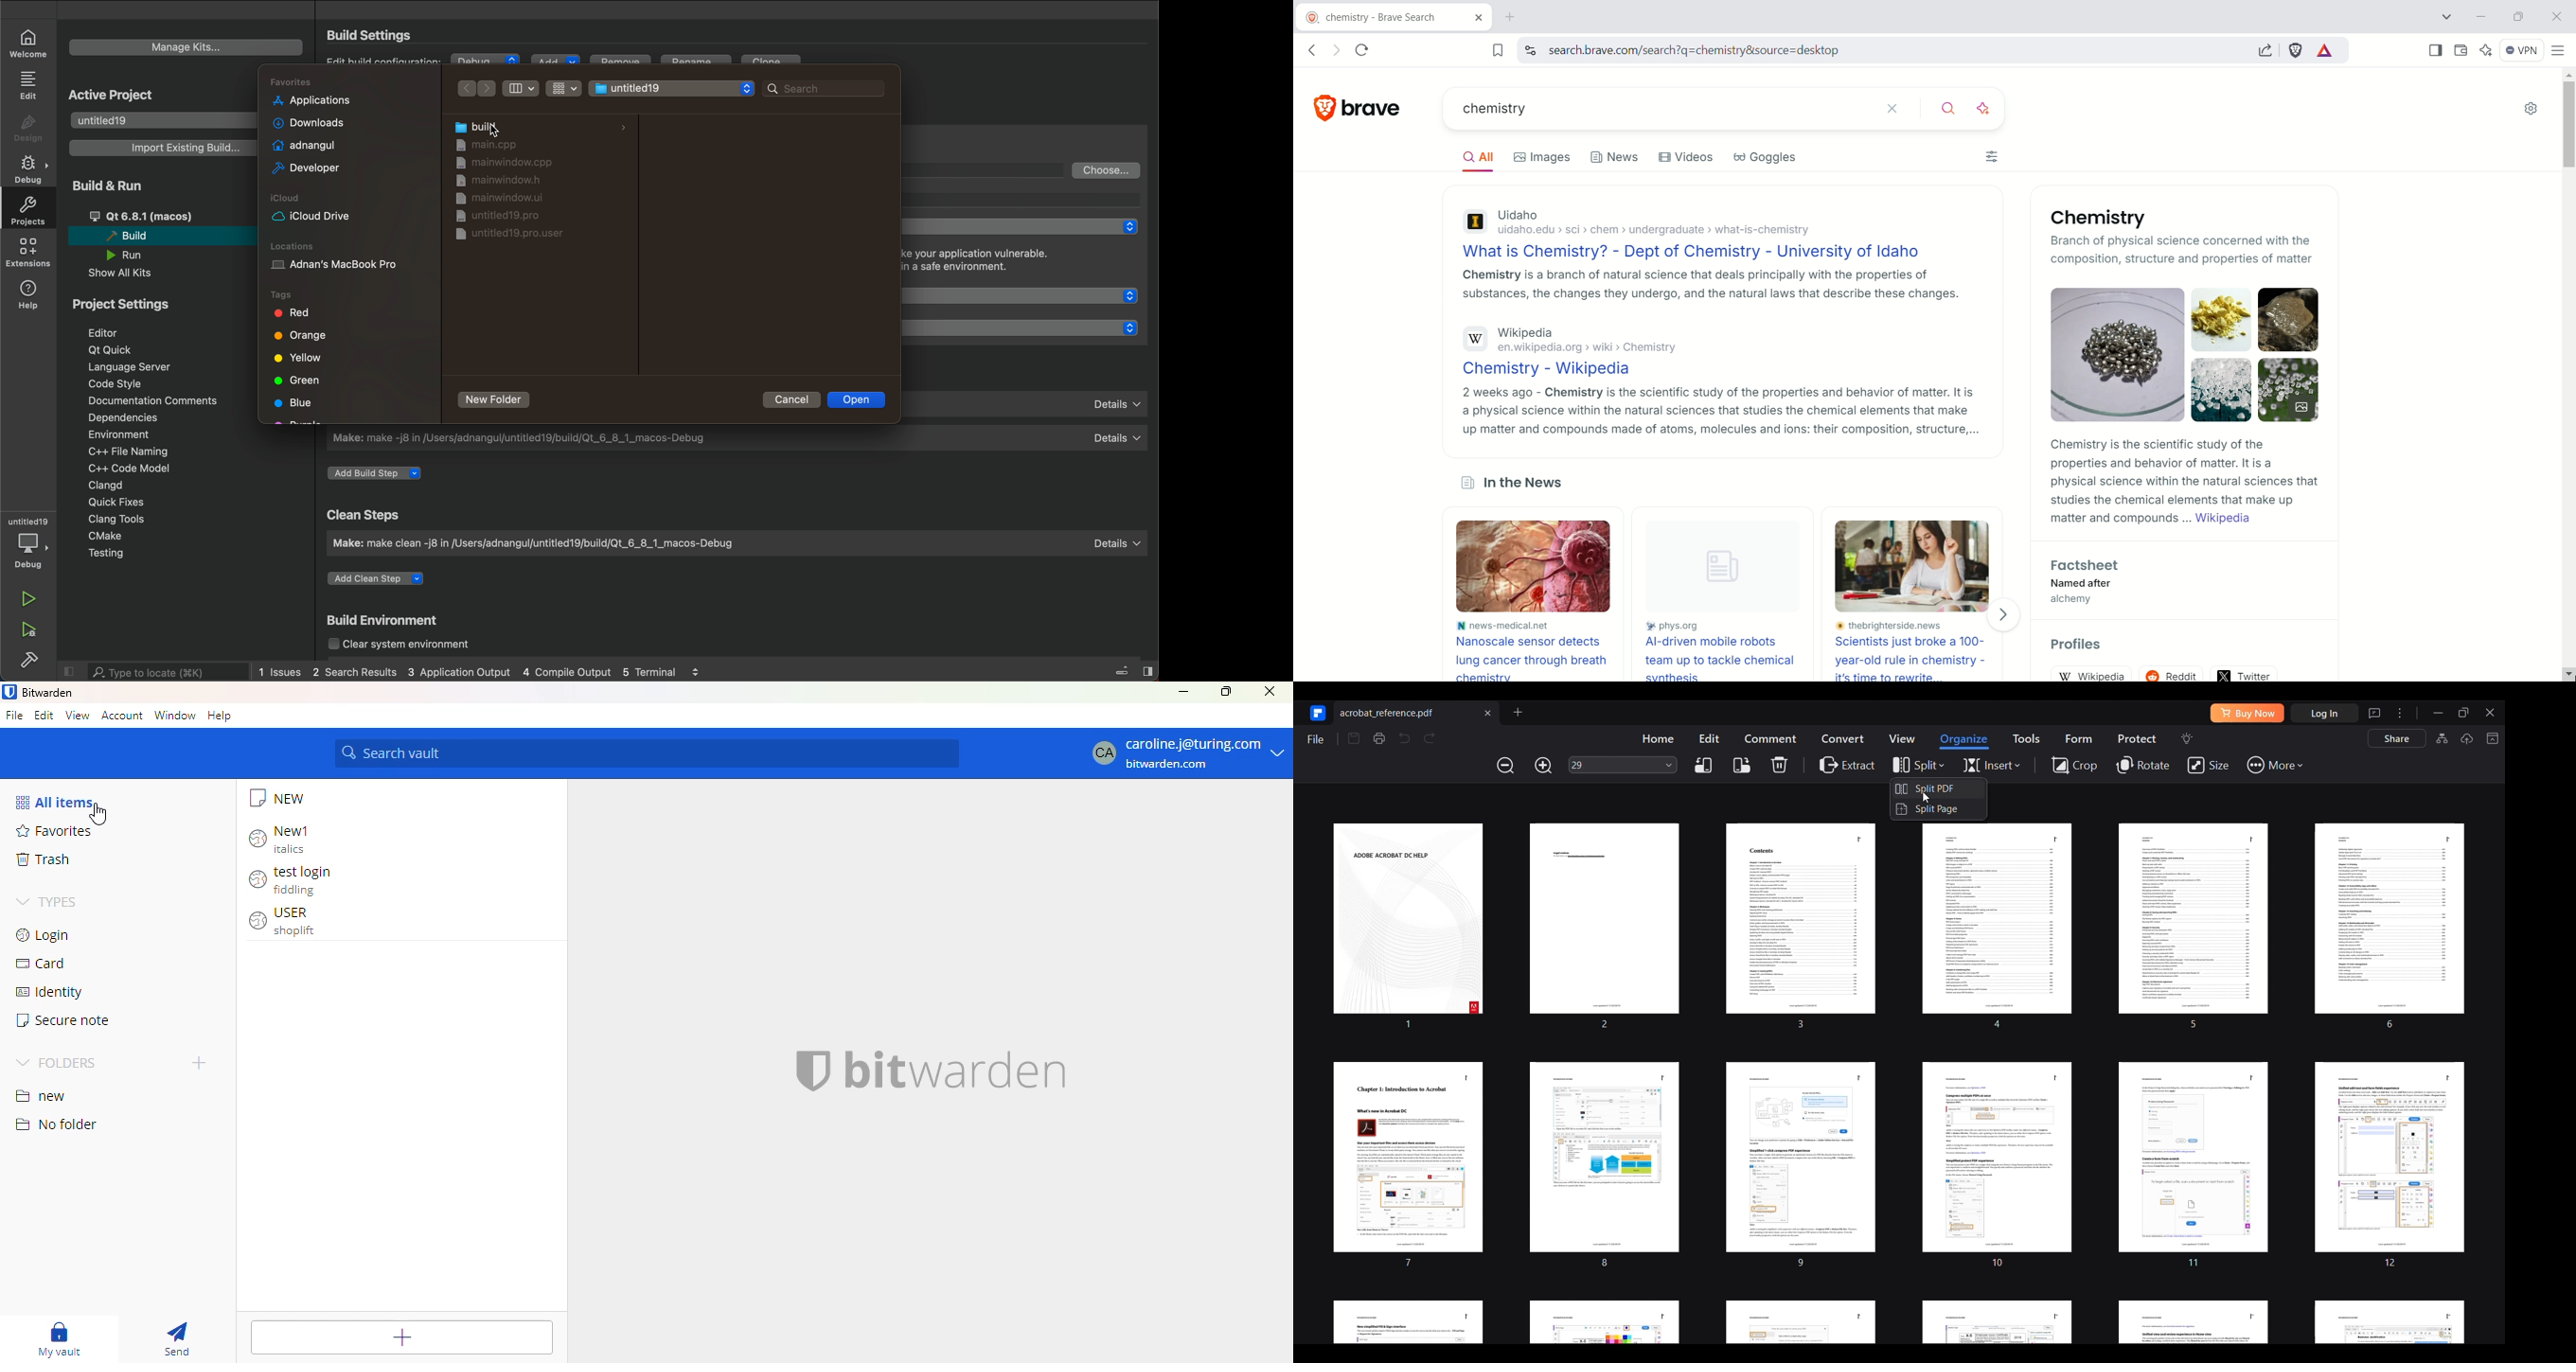 This screenshot has height=1372, width=2576. Describe the element at coordinates (1722, 649) in the screenshot. I see `phys.org AI-driven mobile robots team up to tackle chemical synthesis` at that location.